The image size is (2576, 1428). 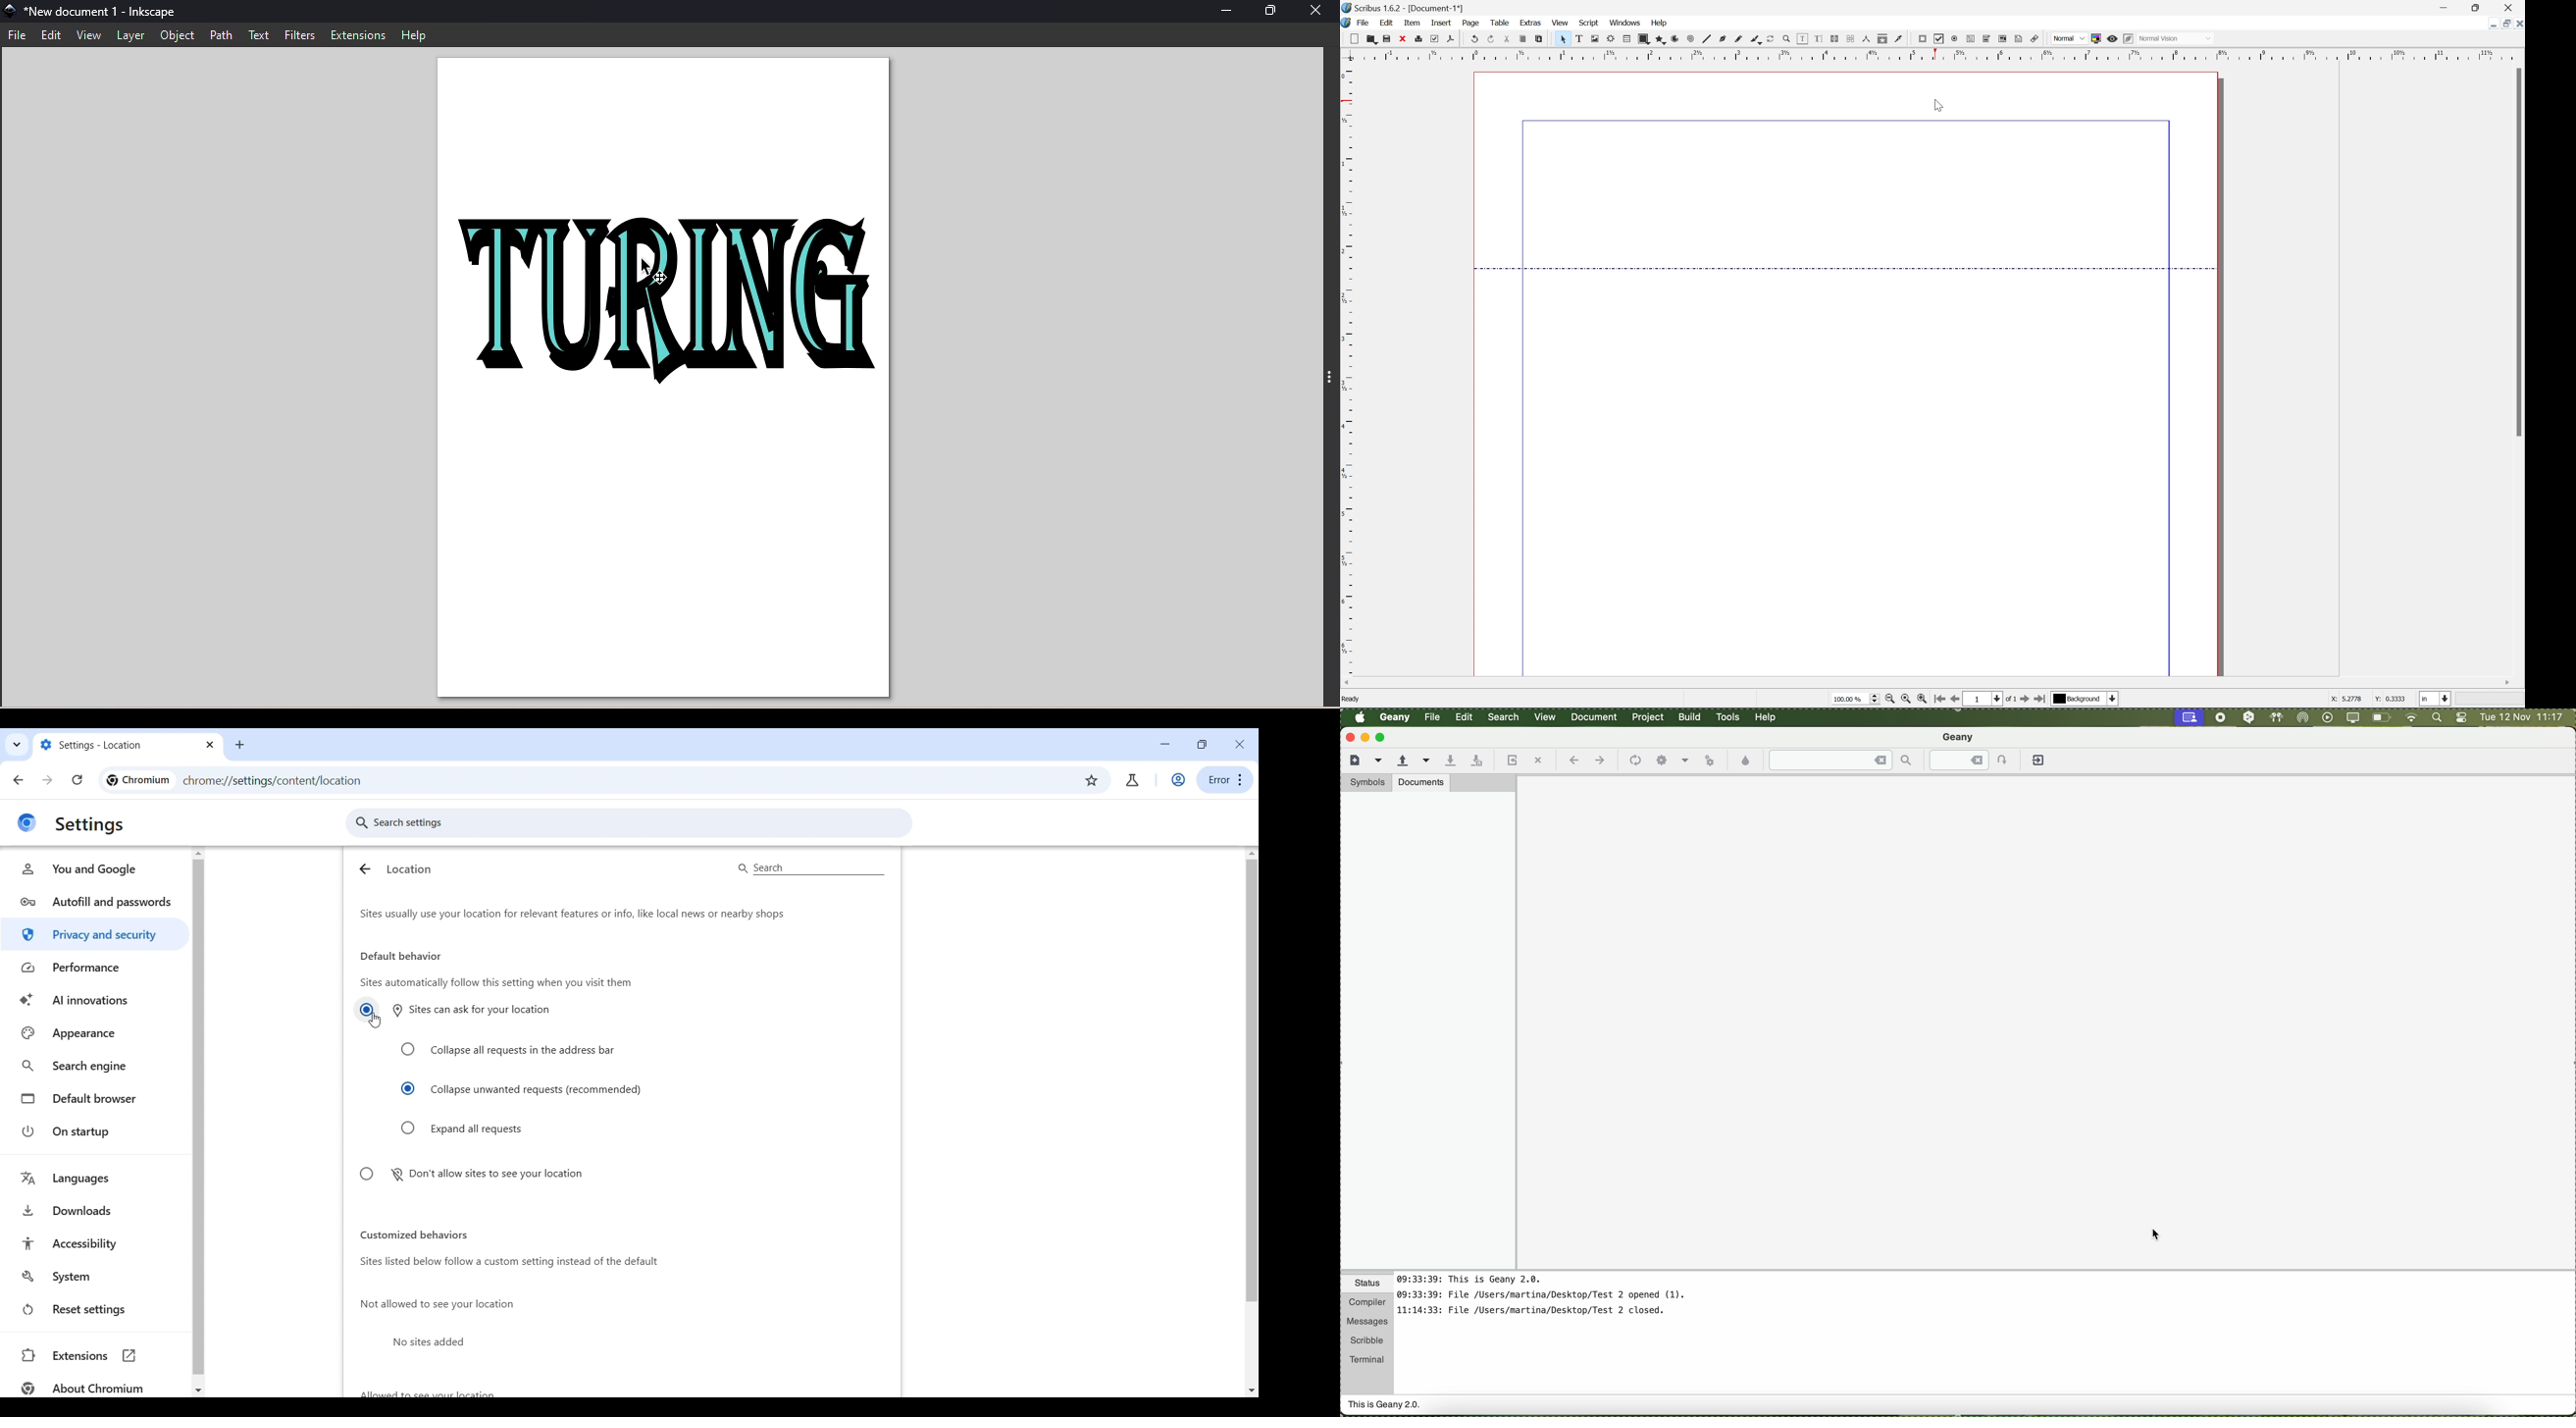 What do you see at coordinates (1989, 699) in the screenshot?
I see `1 of 1` at bounding box center [1989, 699].